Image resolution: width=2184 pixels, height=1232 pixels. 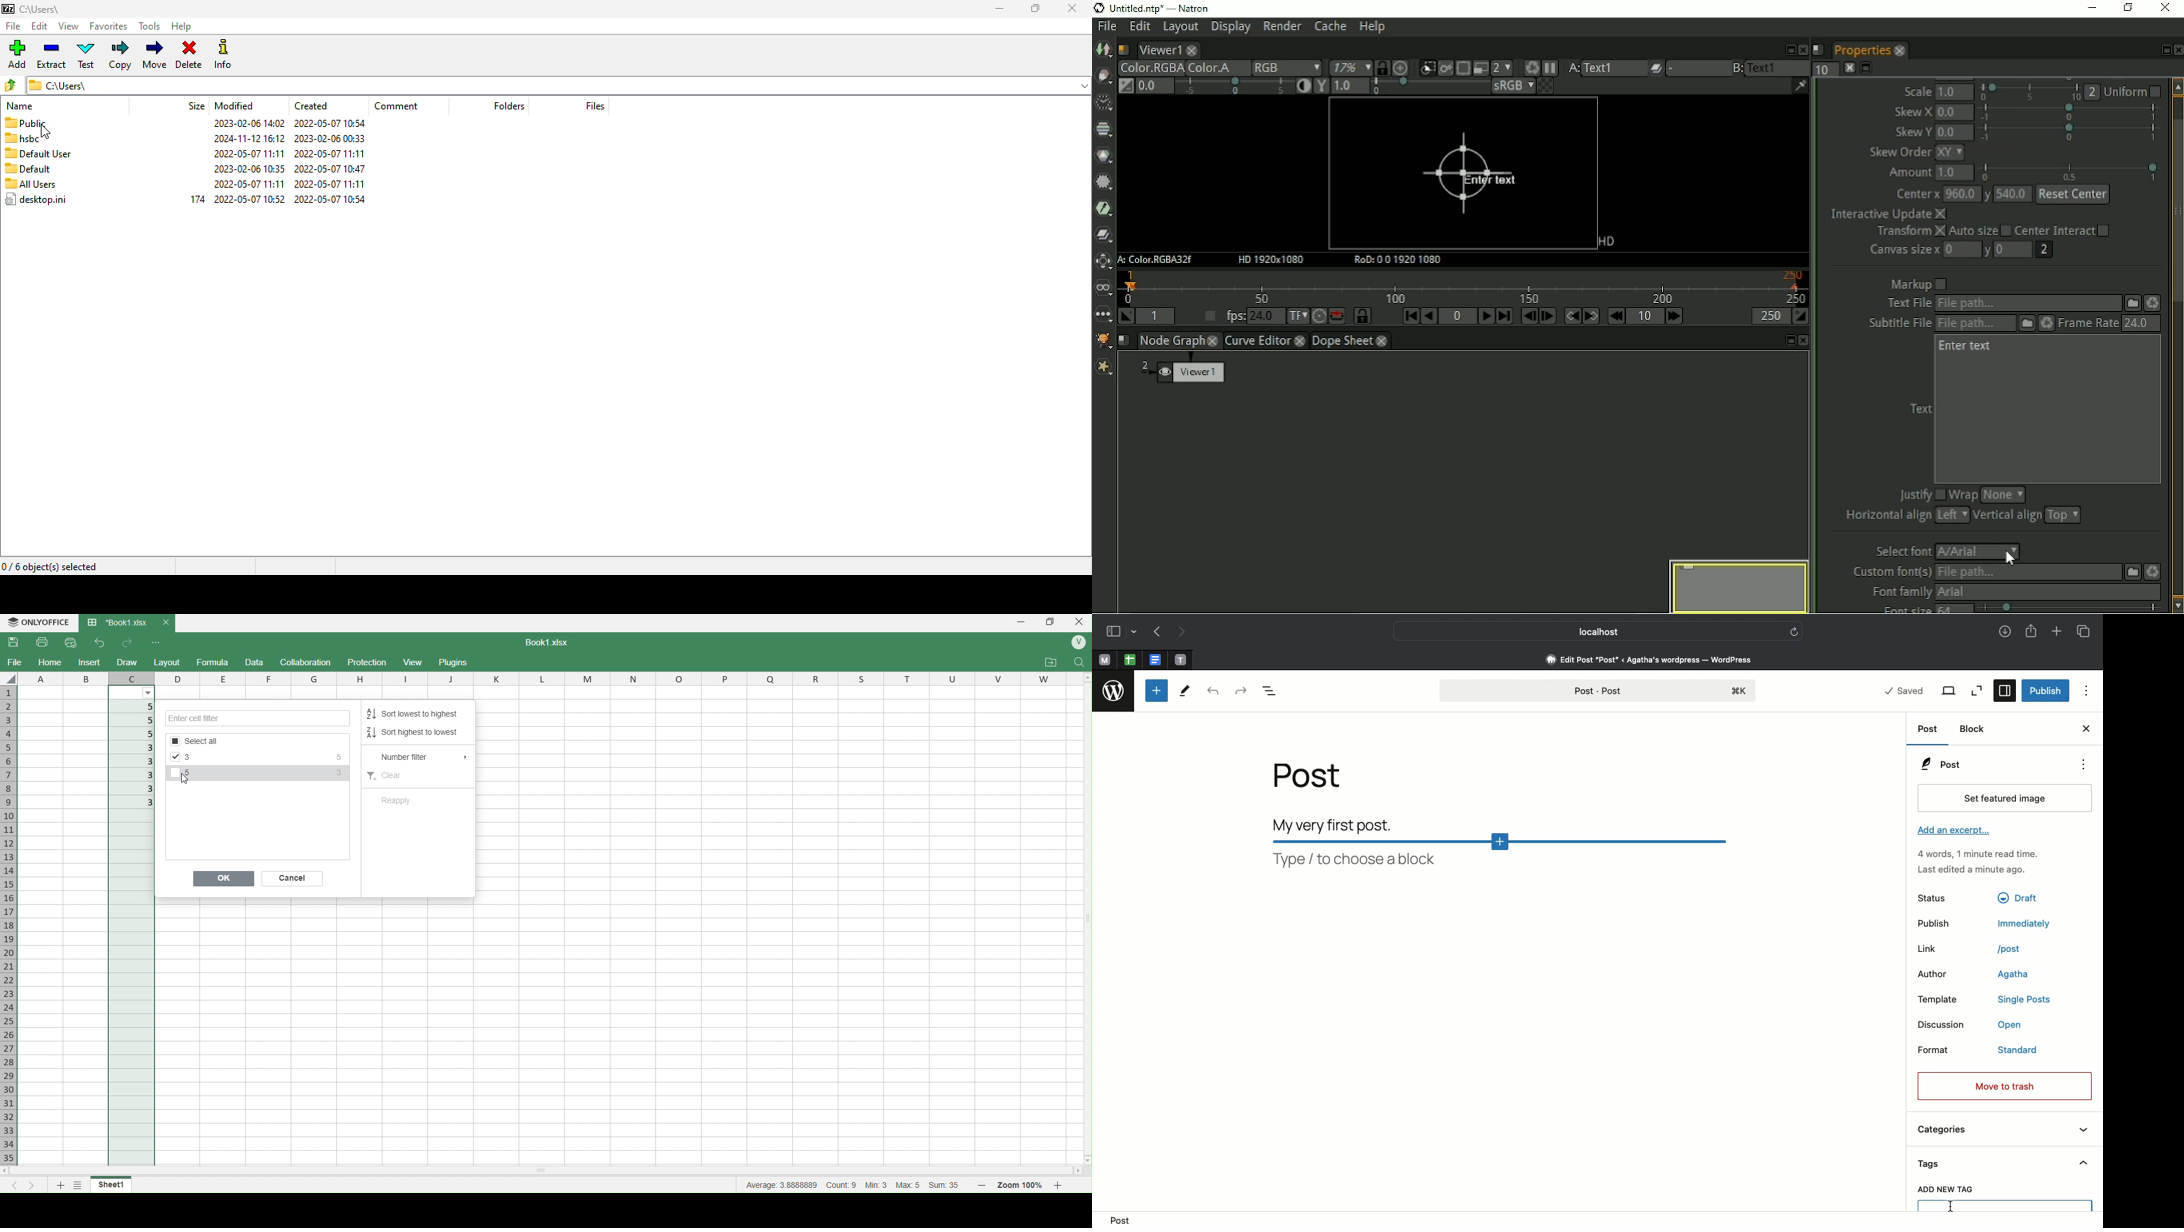 What do you see at coordinates (138, 720) in the screenshot?
I see `5` at bounding box center [138, 720].